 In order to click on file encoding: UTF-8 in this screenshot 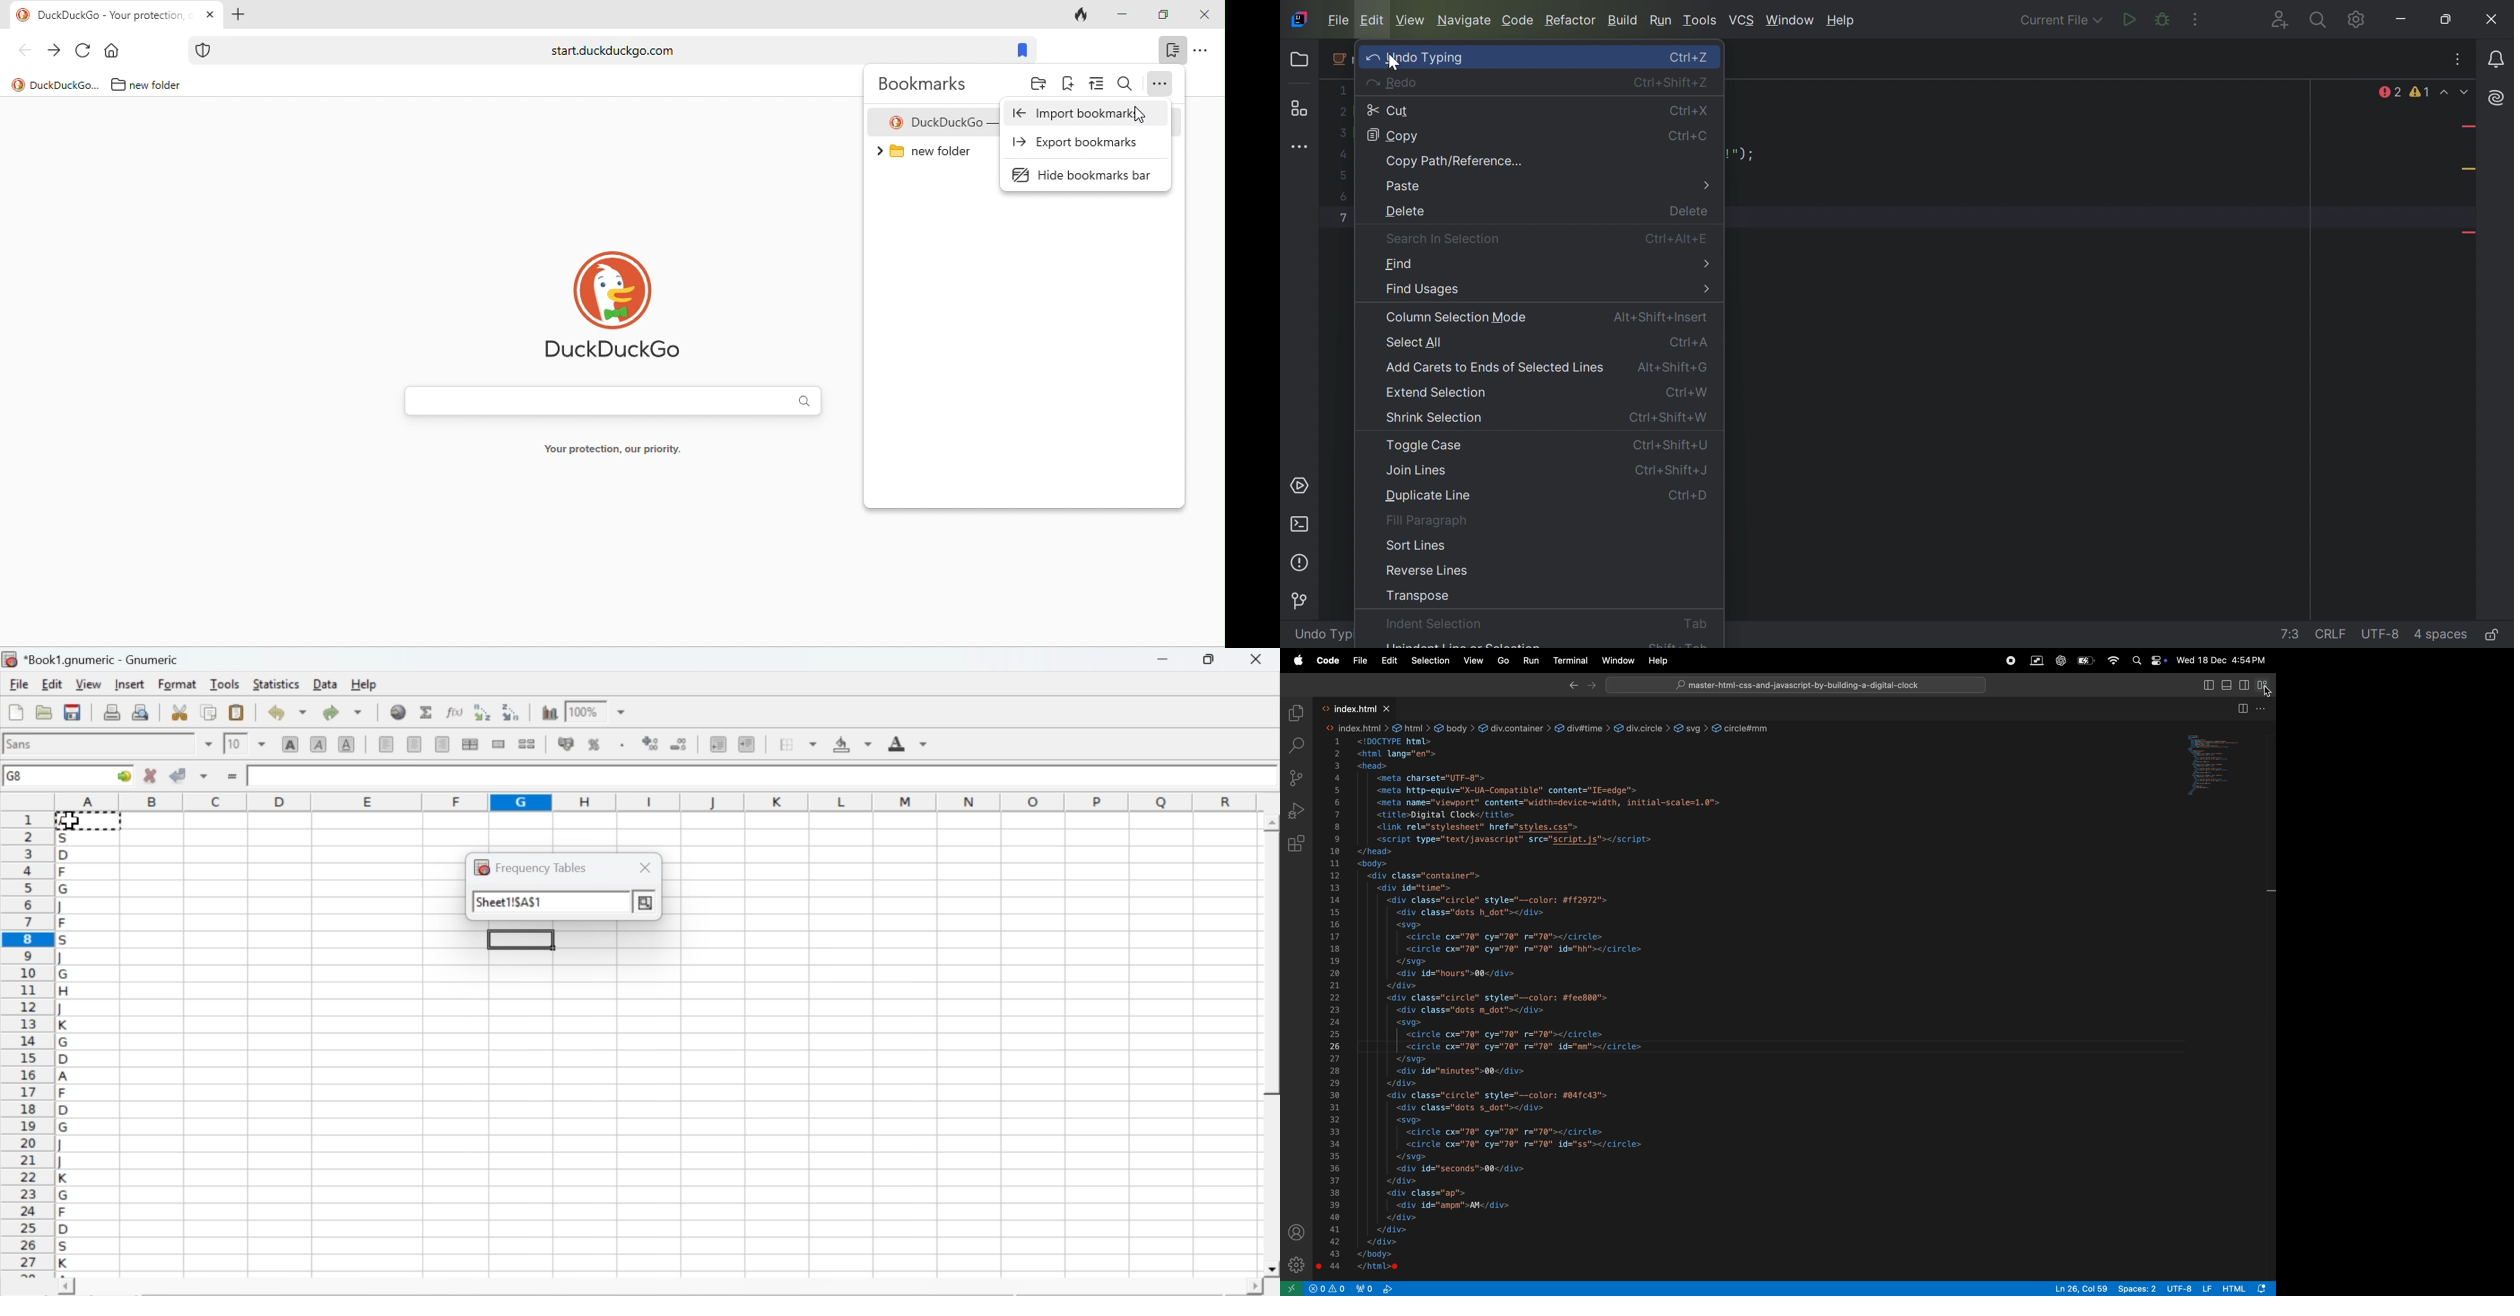, I will do `click(2379, 633)`.